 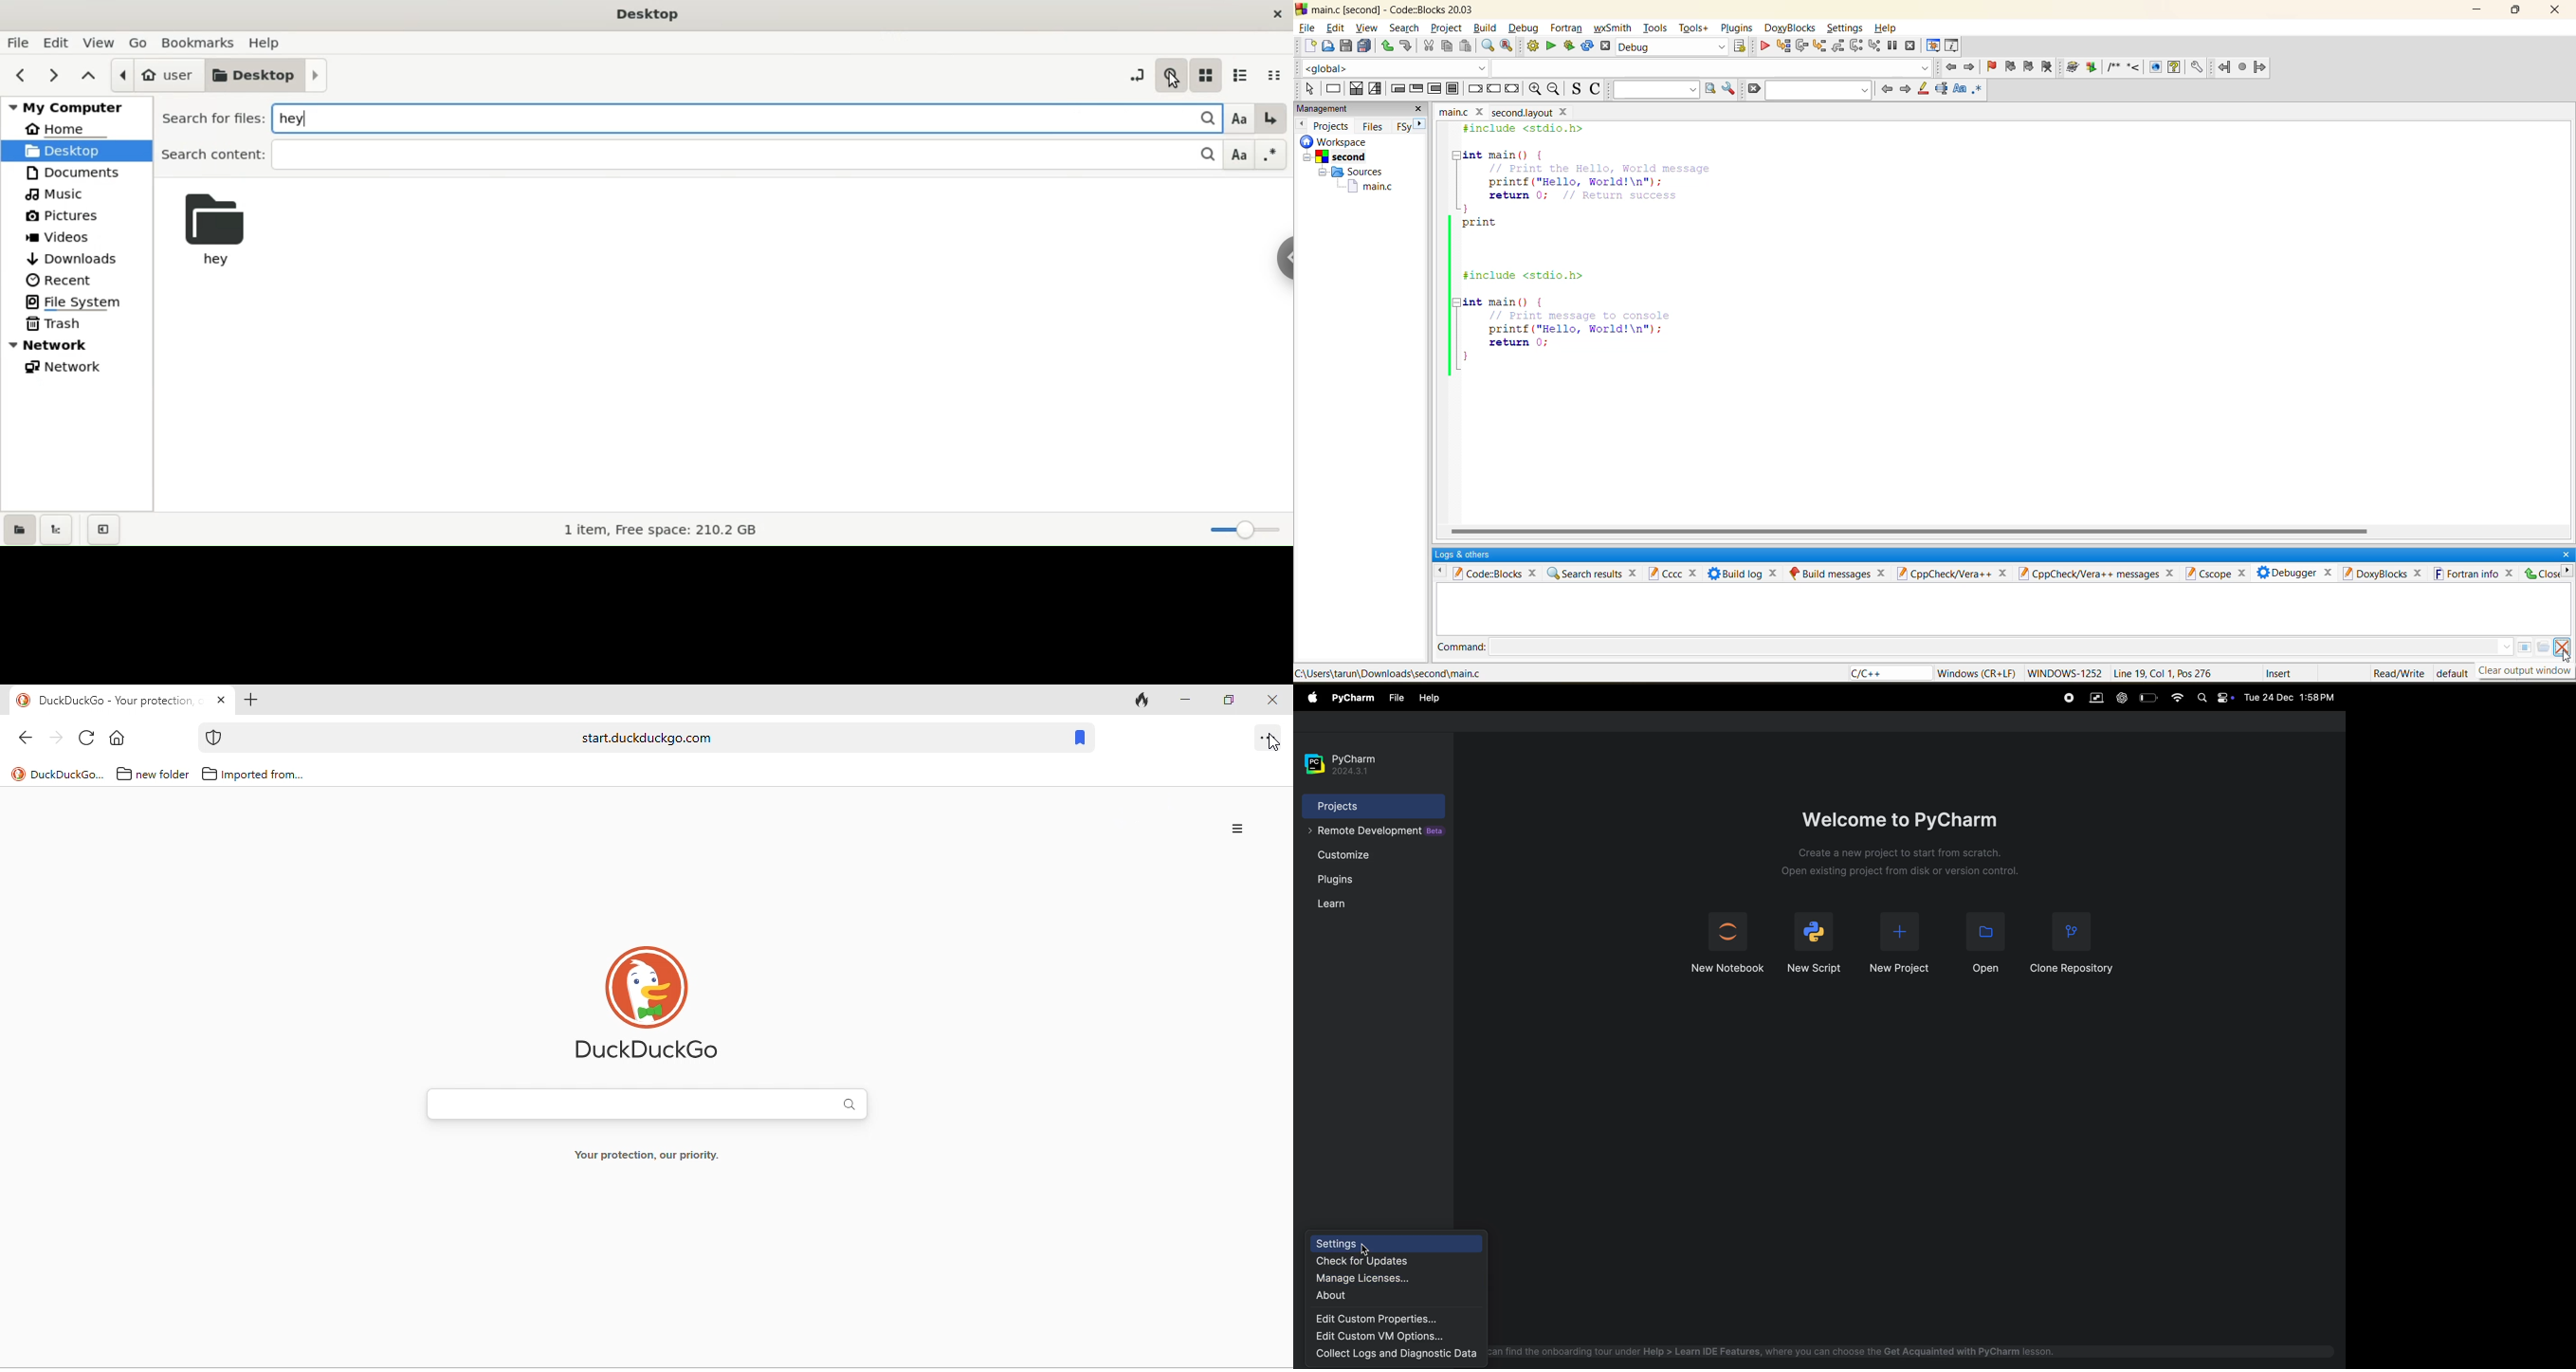 What do you see at coordinates (2243, 68) in the screenshot?
I see `fortran` at bounding box center [2243, 68].